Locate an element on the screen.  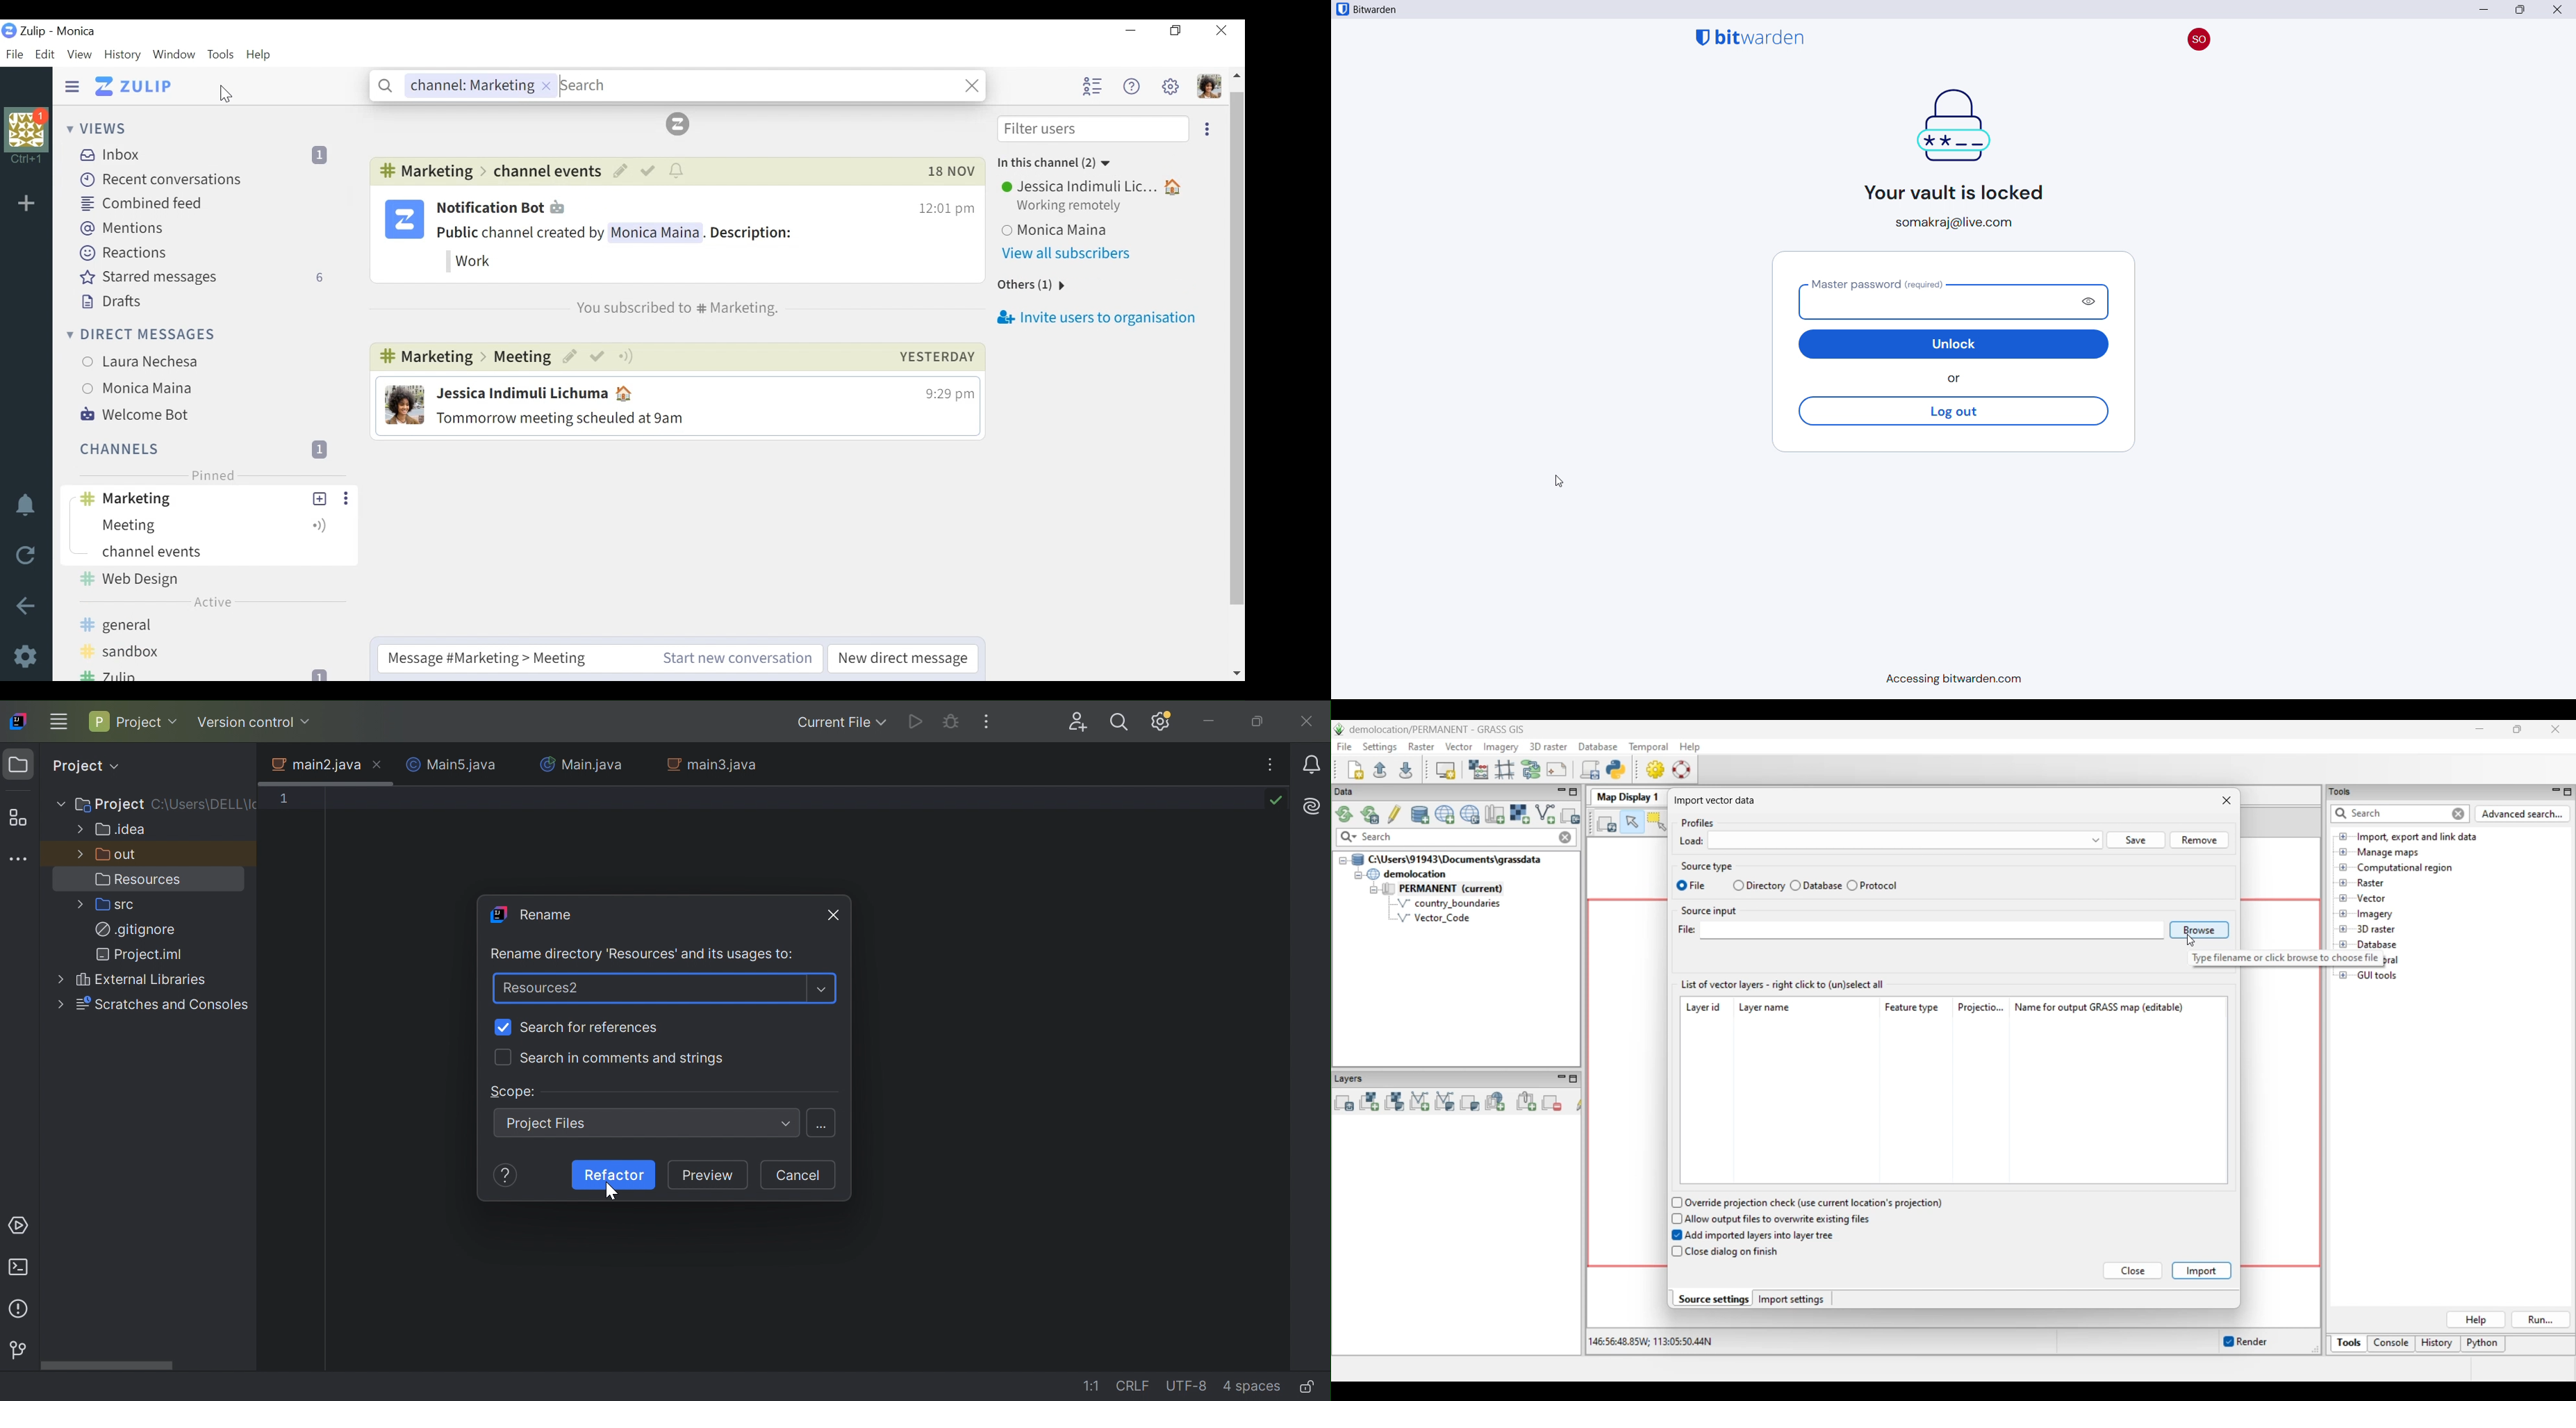
Date is located at coordinates (952, 171).